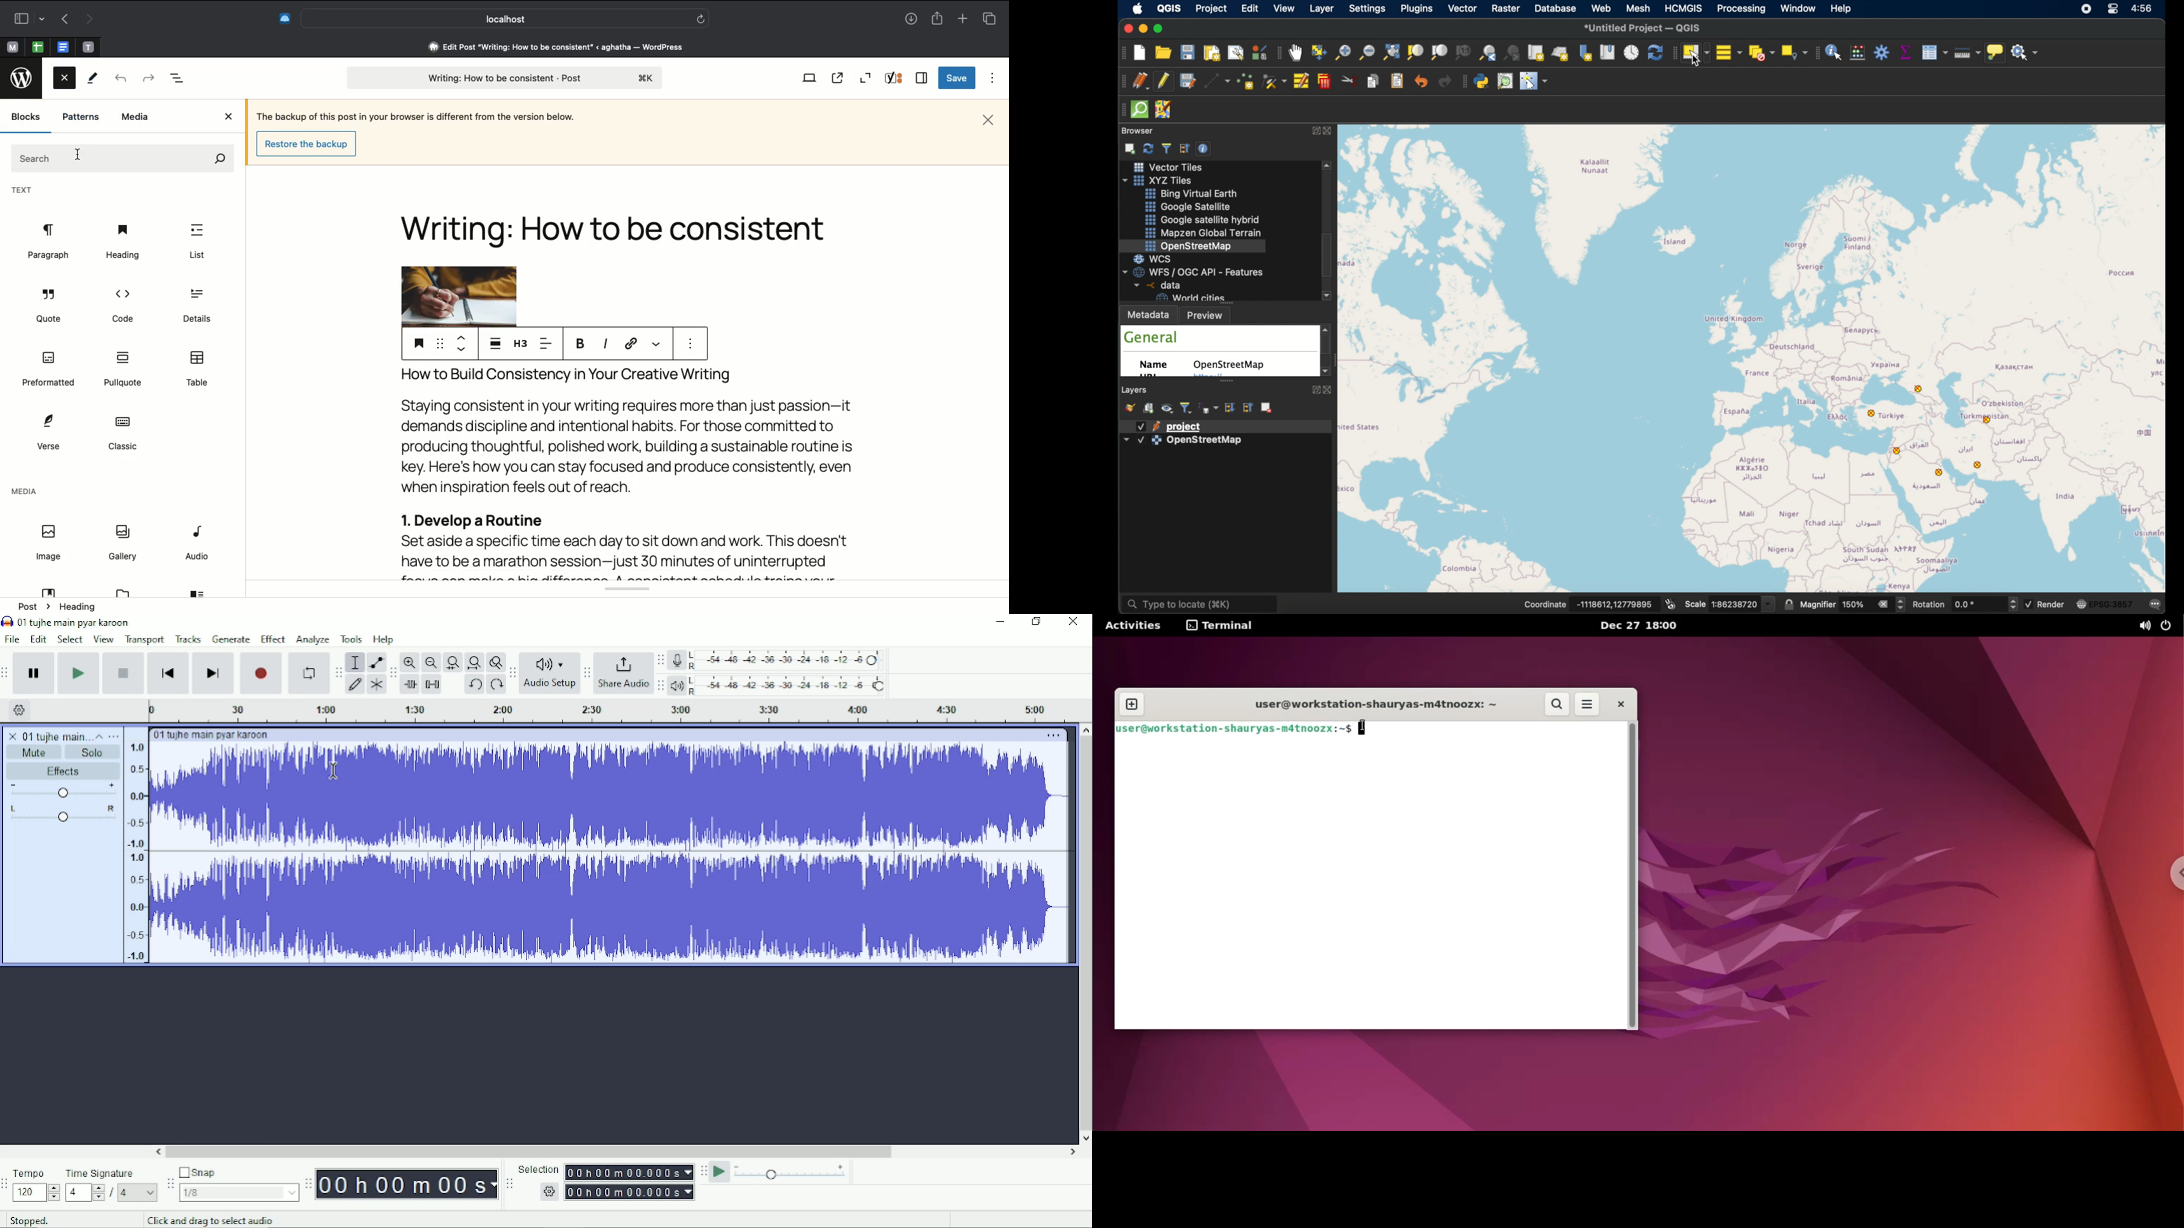  Describe the element at coordinates (1637, 7) in the screenshot. I see `mesh` at that location.